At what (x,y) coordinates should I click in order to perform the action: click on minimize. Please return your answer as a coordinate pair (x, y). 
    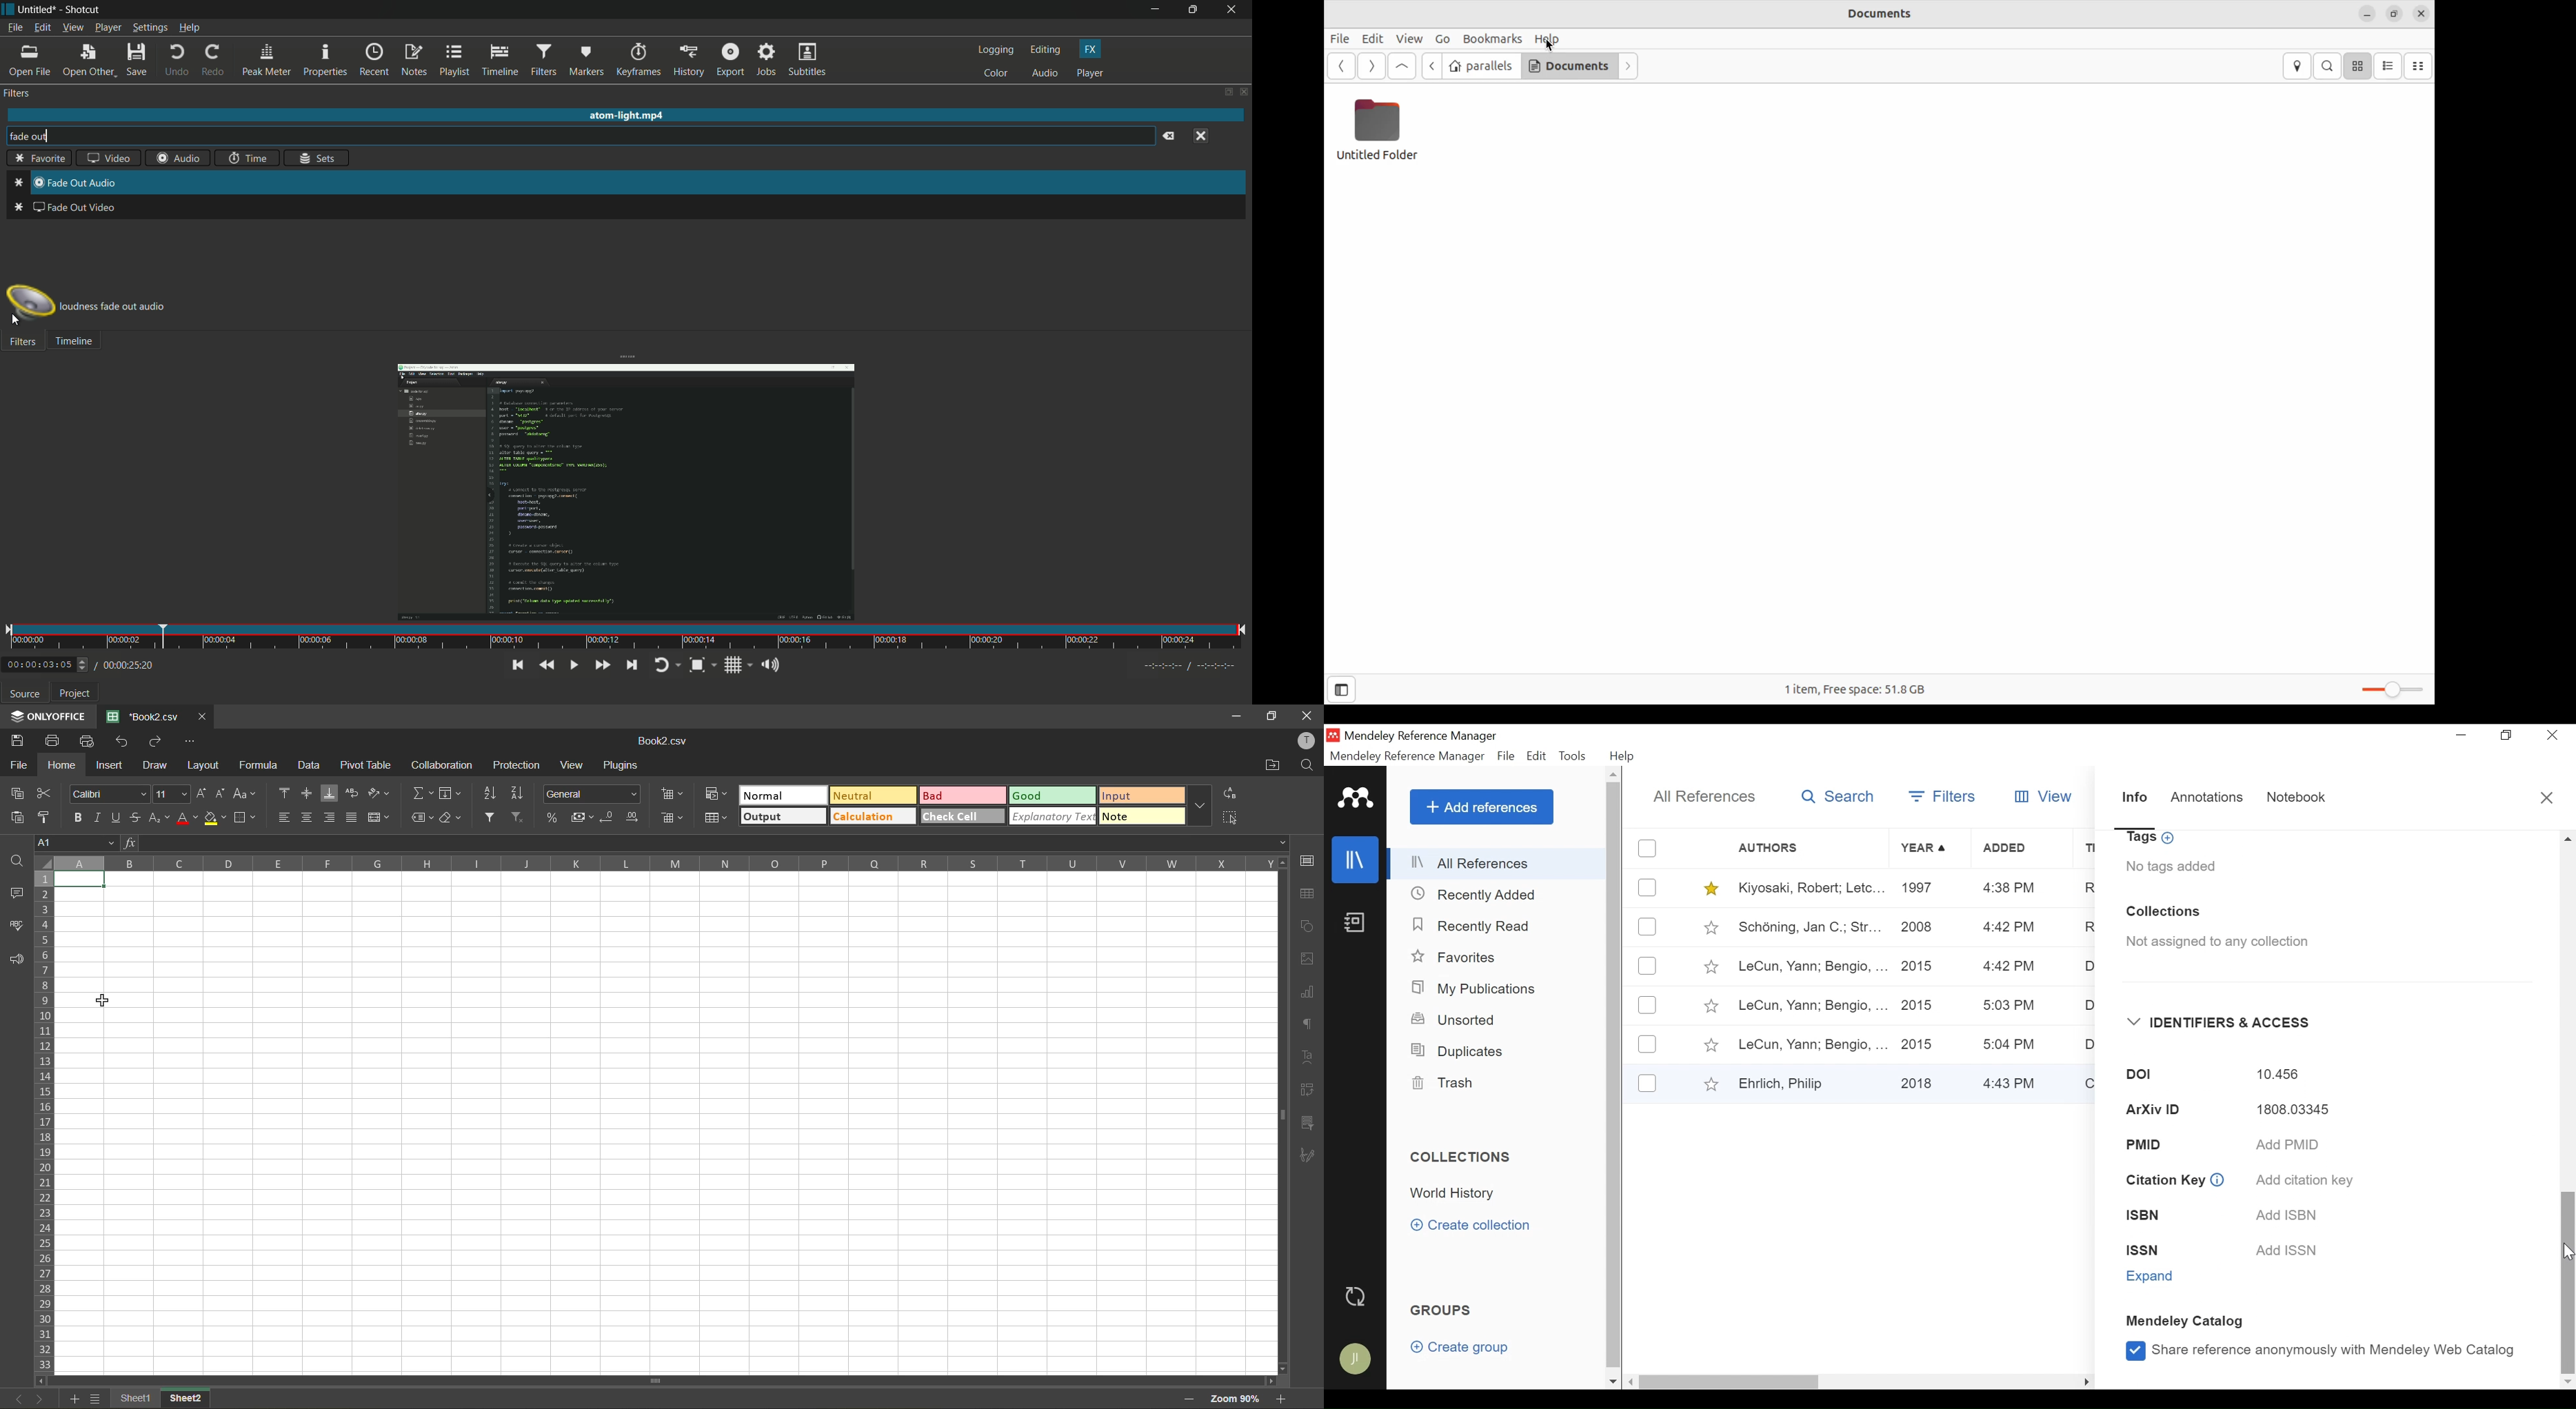
    Looking at the image, I should click on (2462, 735).